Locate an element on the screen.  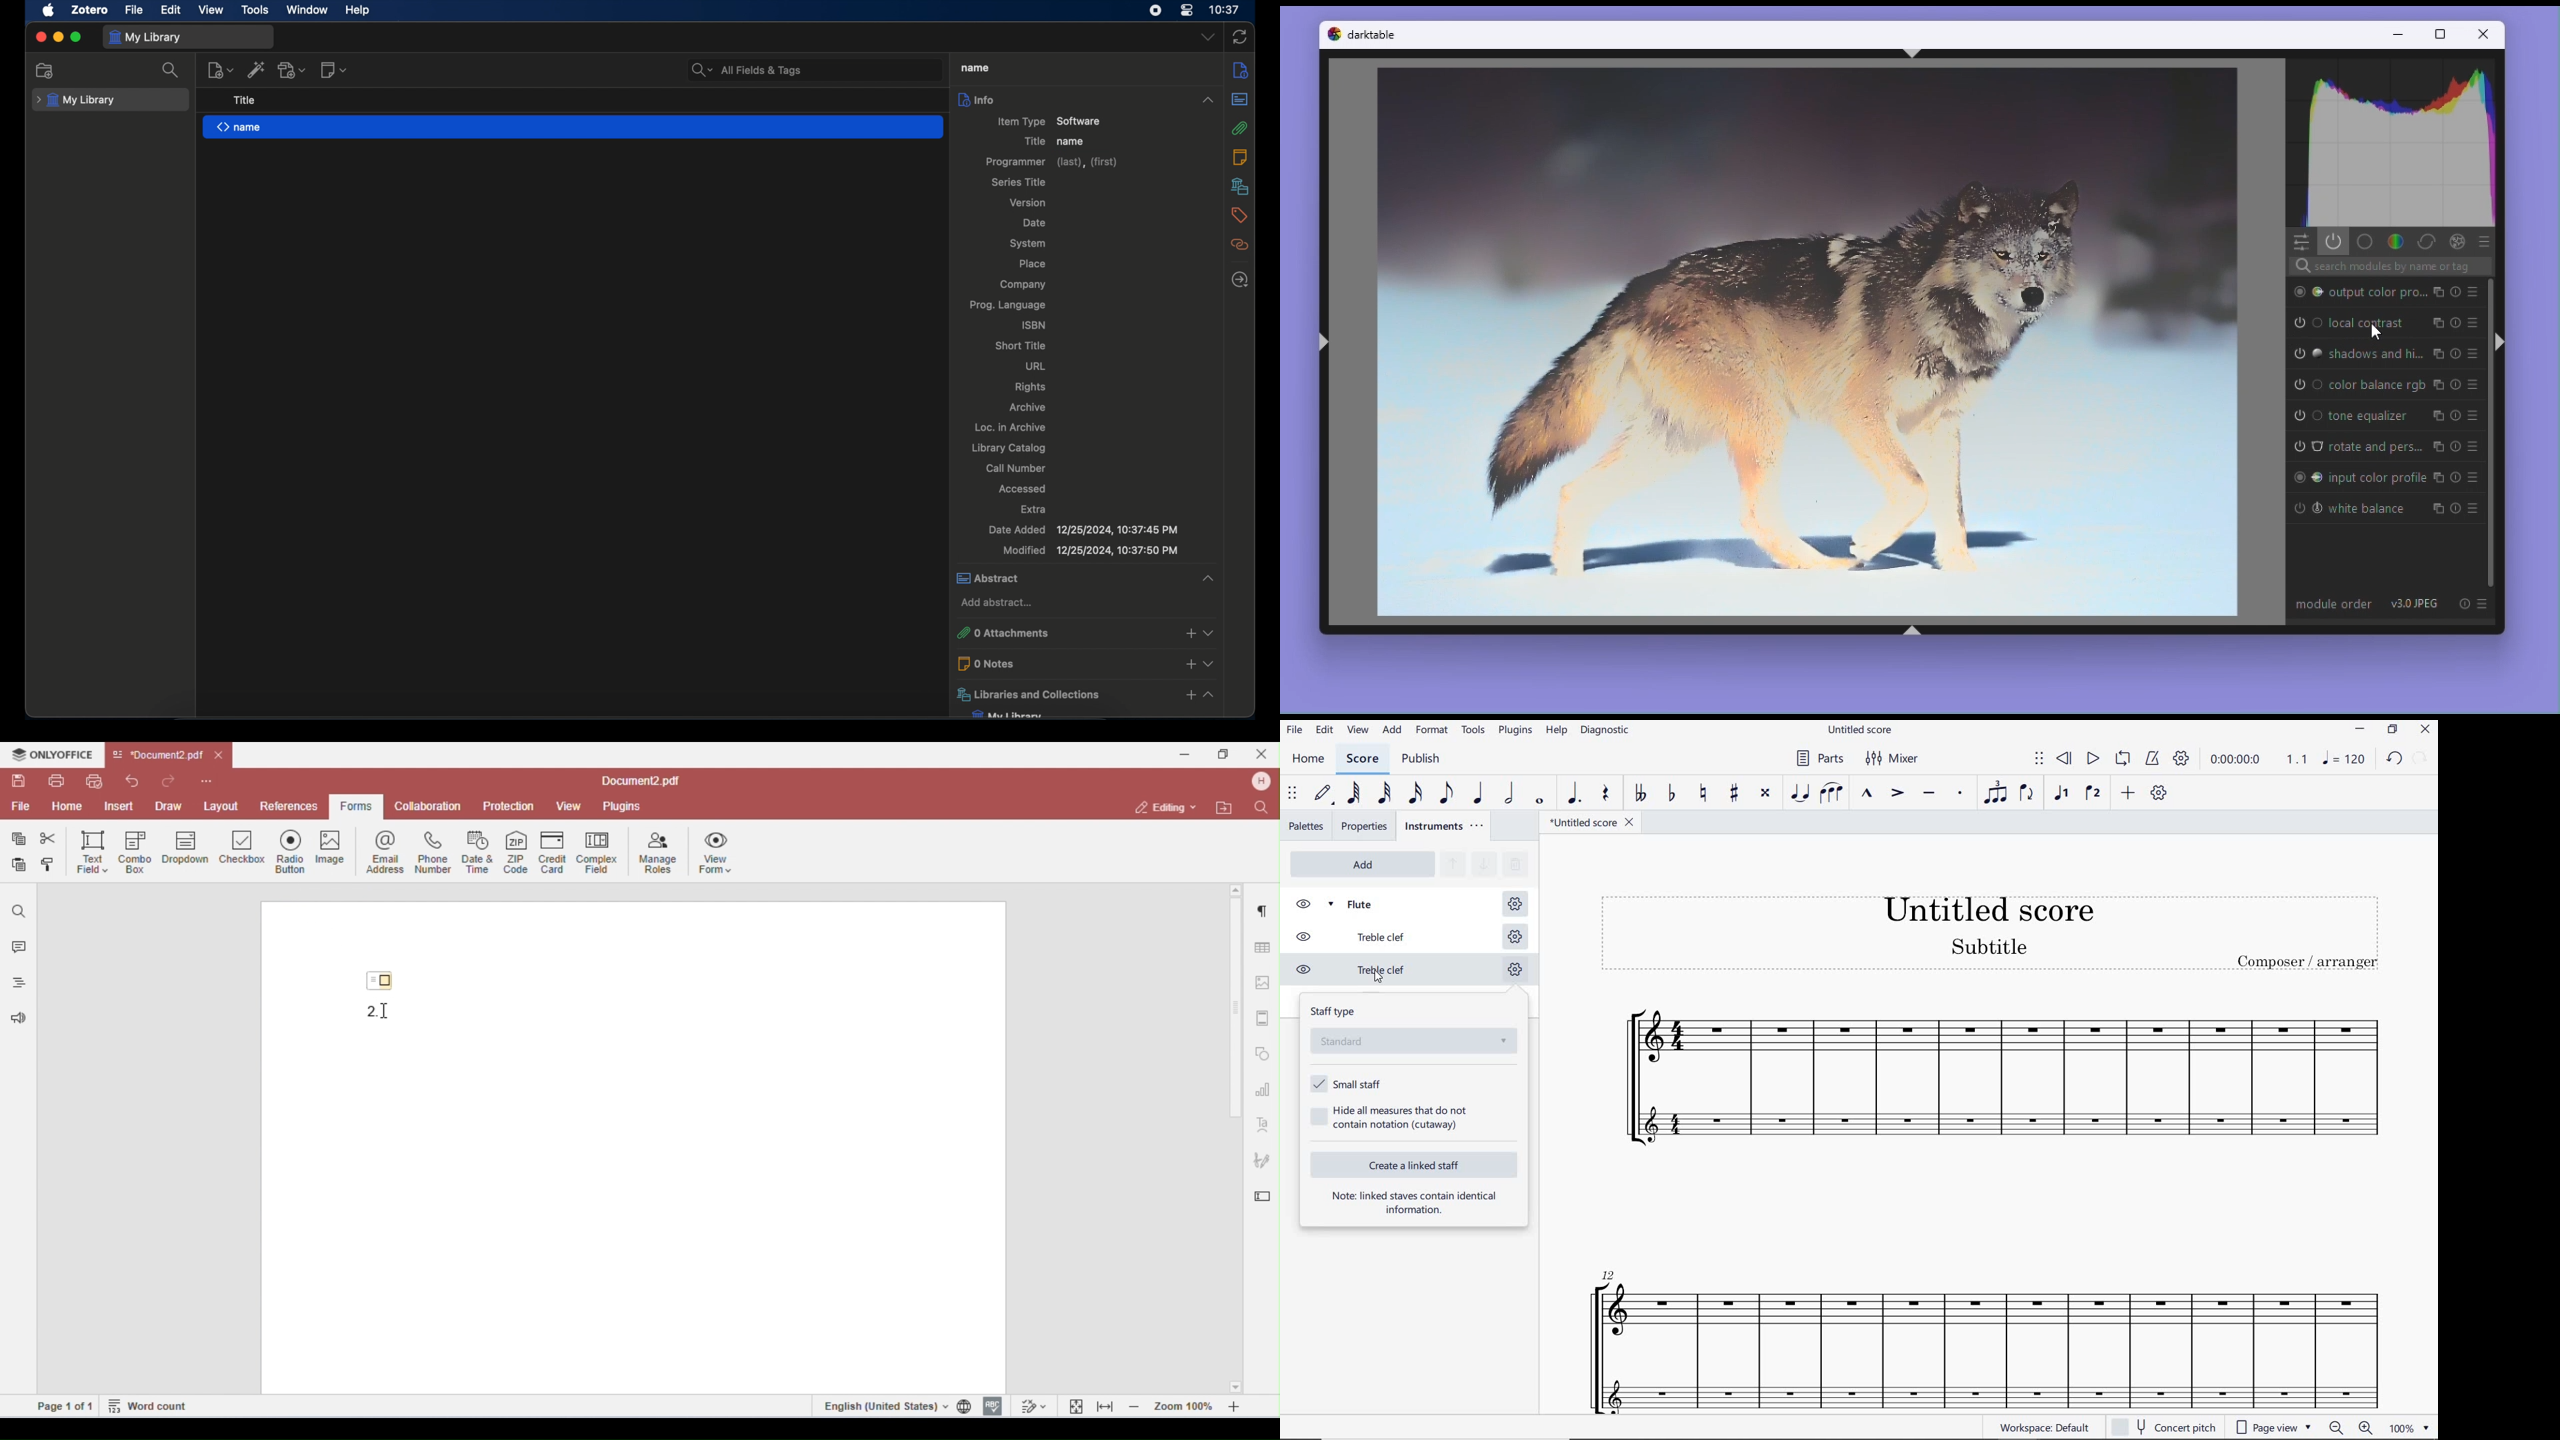
sync is located at coordinates (1240, 37).